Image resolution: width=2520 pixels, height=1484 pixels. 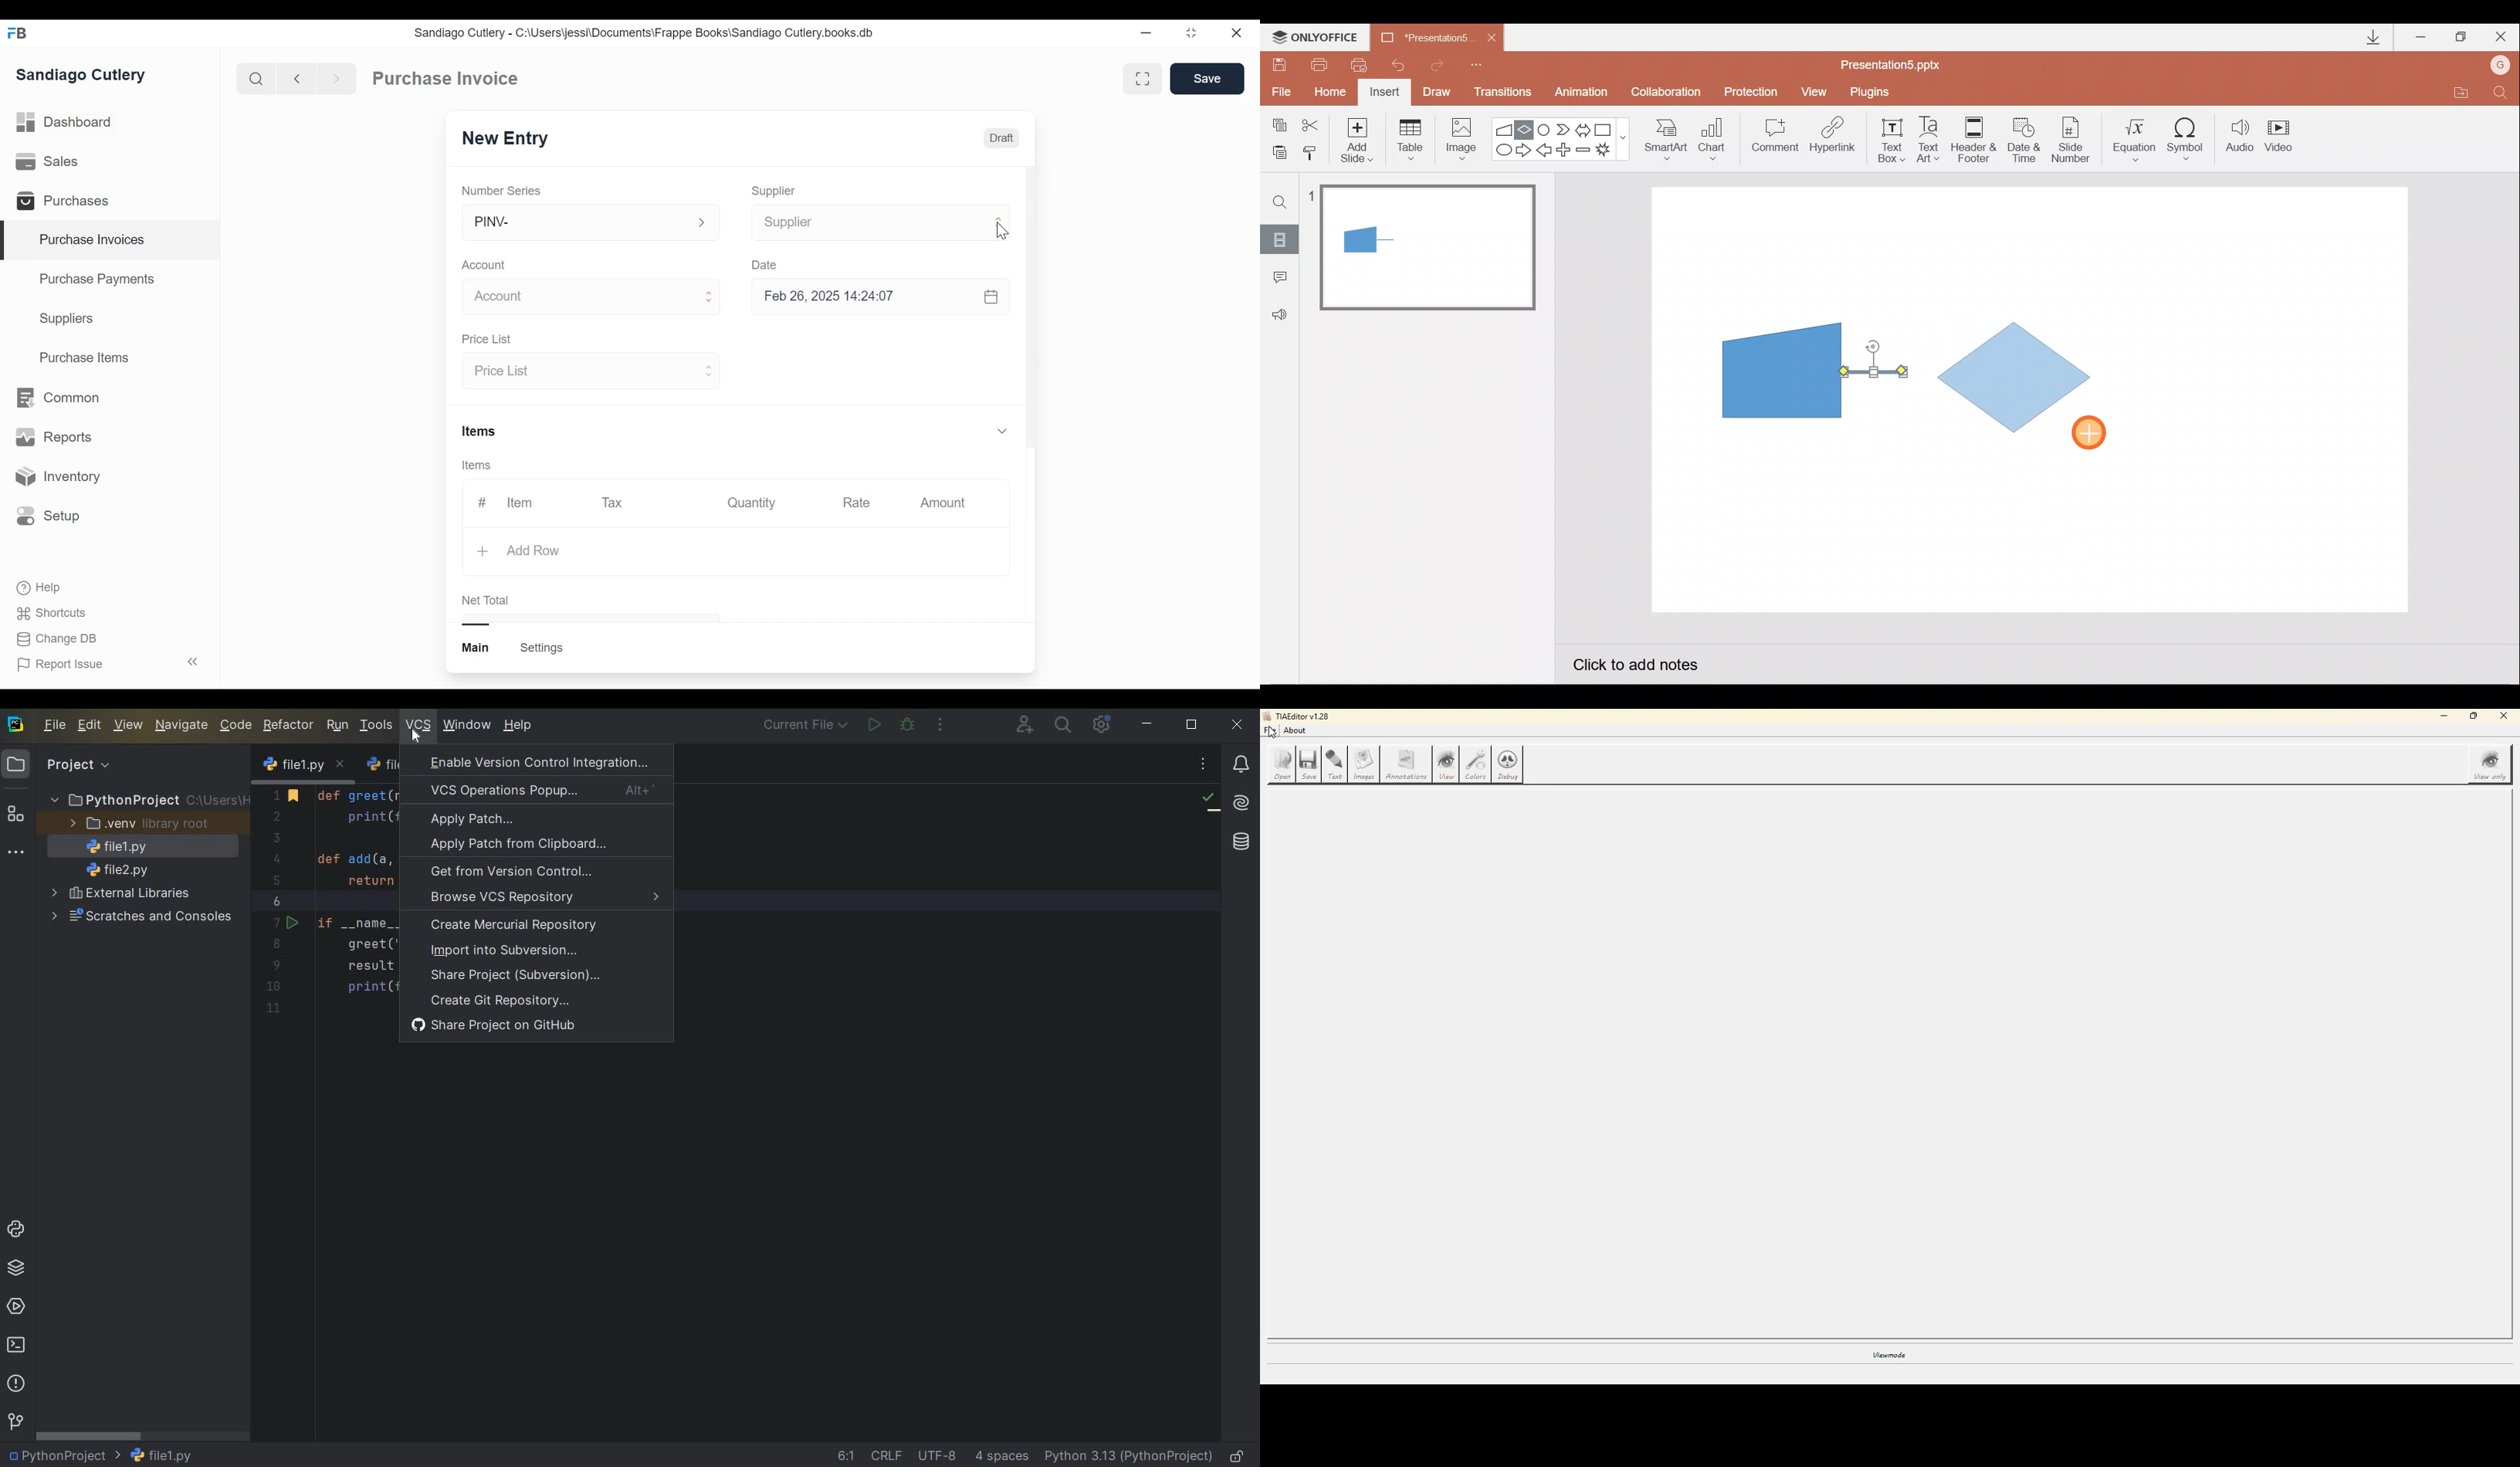 What do you see at coordinates (68, 203) in the screenshot?
I see `Purchases` at bounding box center [68, 203].